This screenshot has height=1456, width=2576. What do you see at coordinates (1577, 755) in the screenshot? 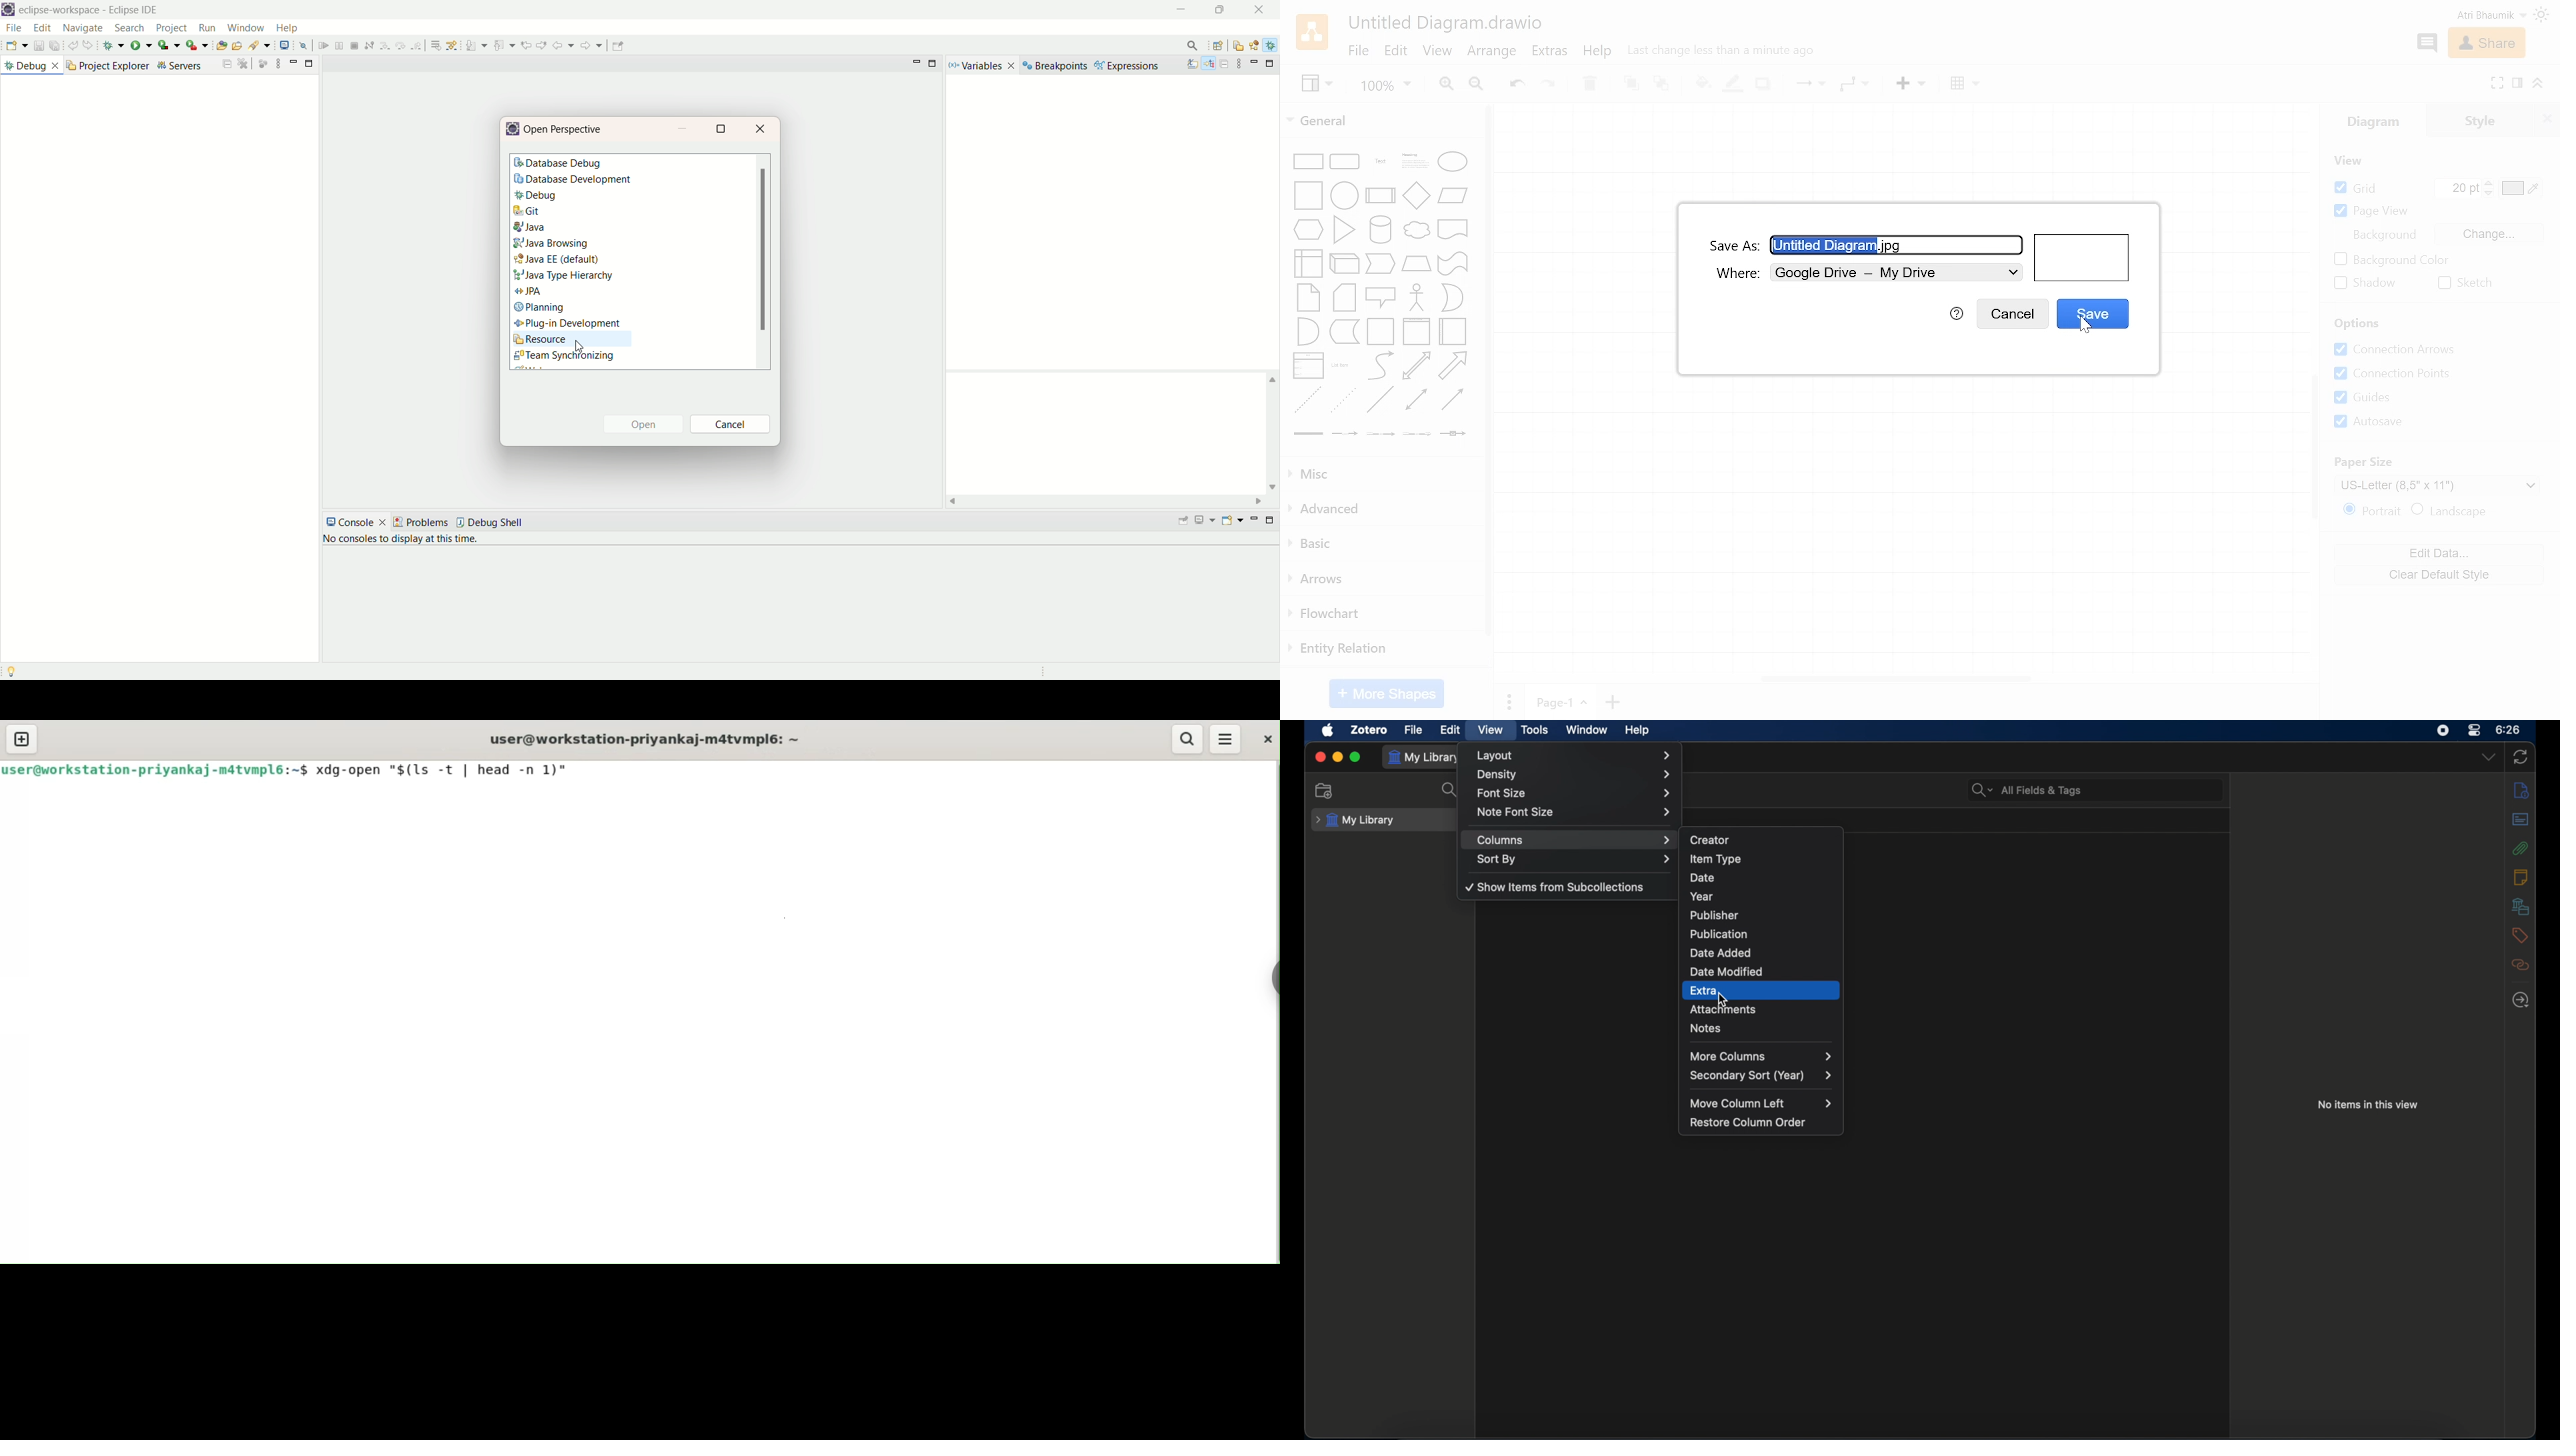
I see `layout` at bounding box center [1577, 755].